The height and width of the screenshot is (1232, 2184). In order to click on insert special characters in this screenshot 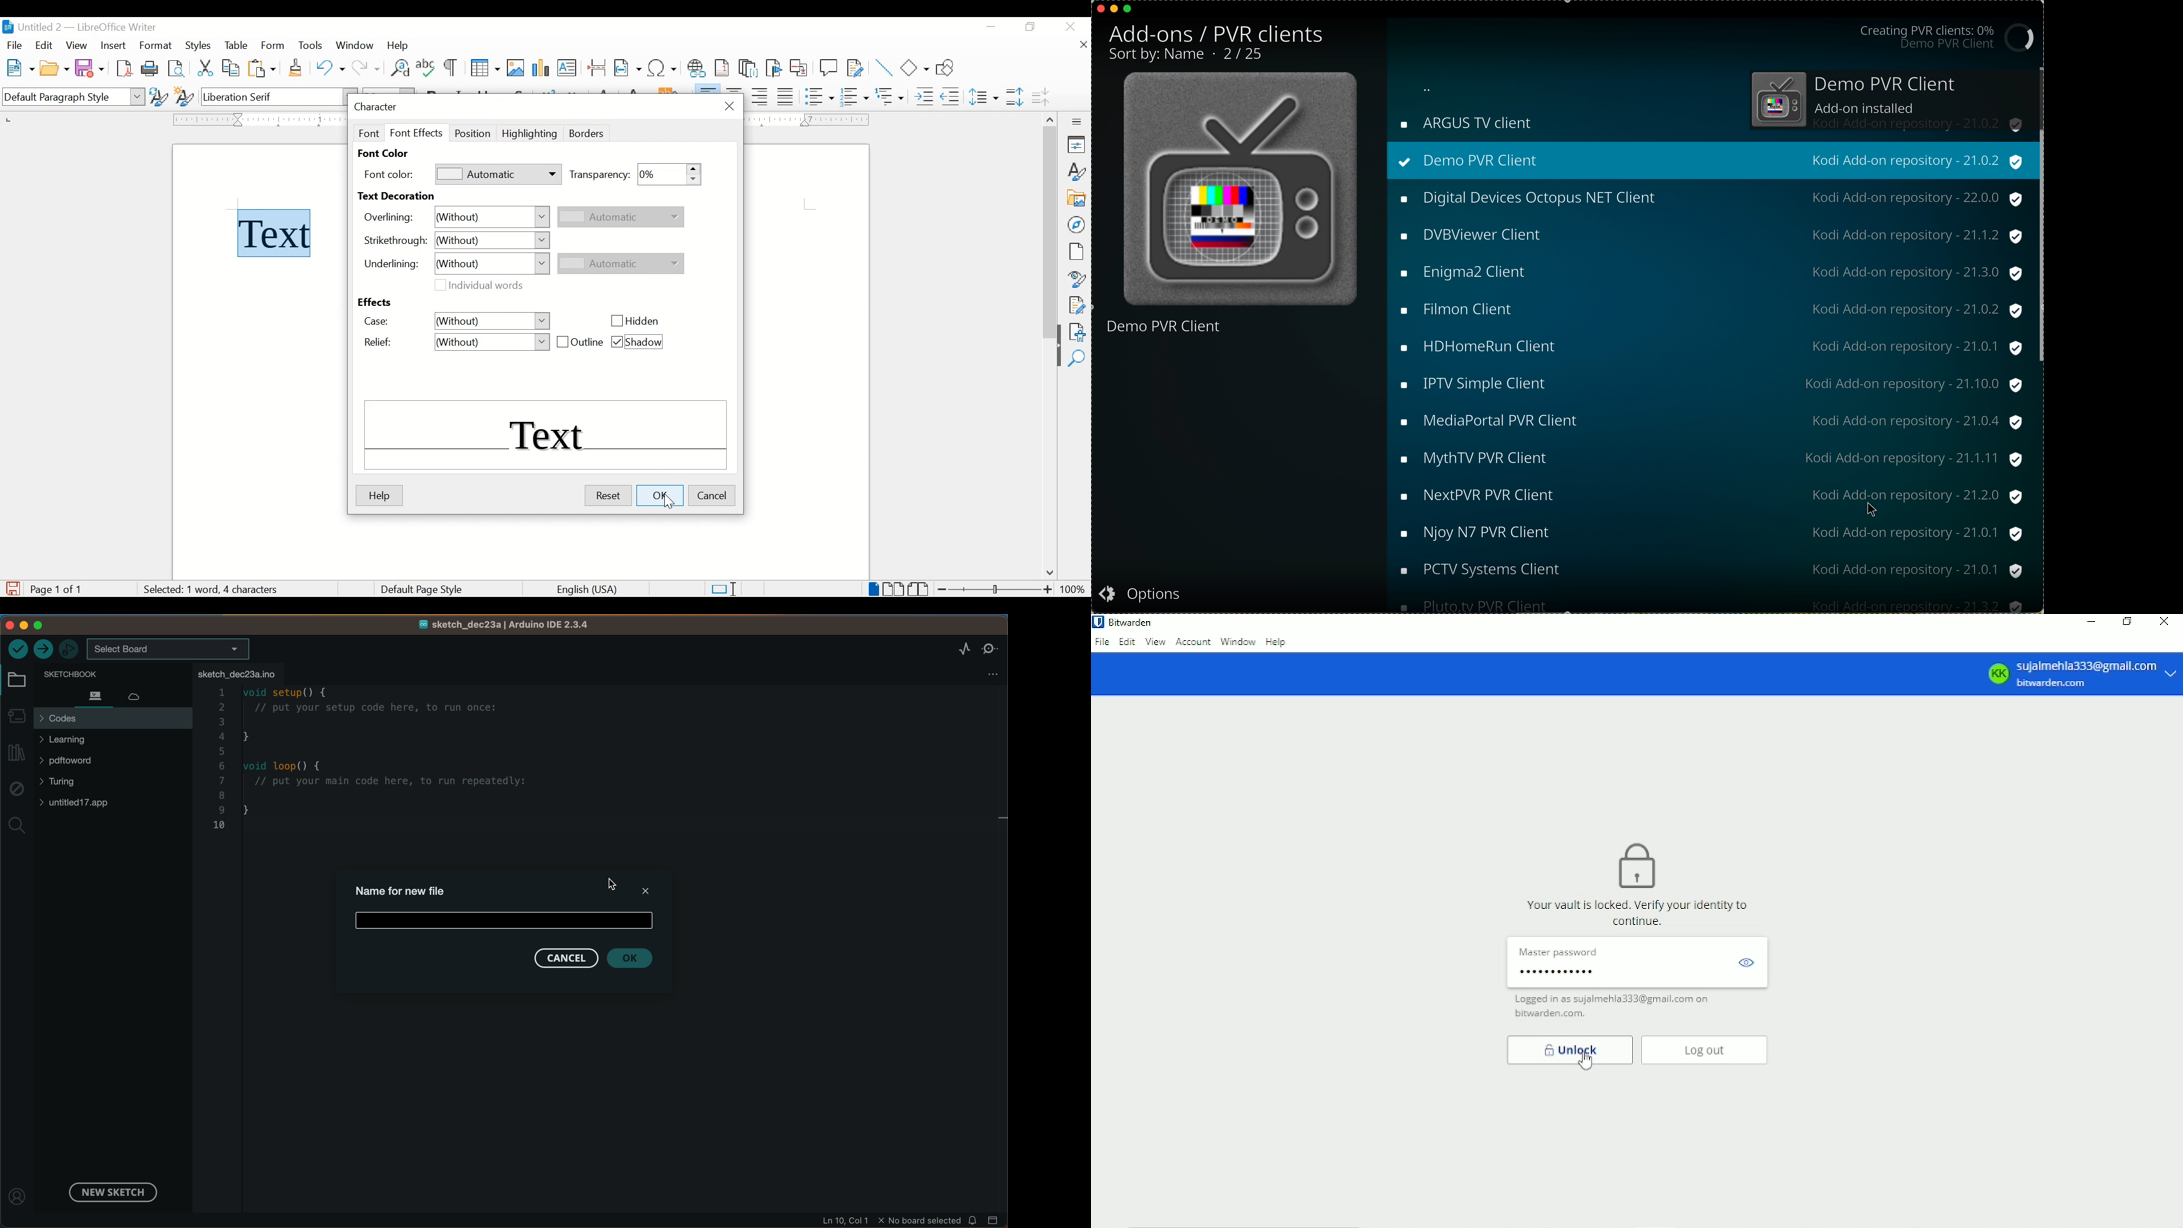, I will do `click(663, 67)`.